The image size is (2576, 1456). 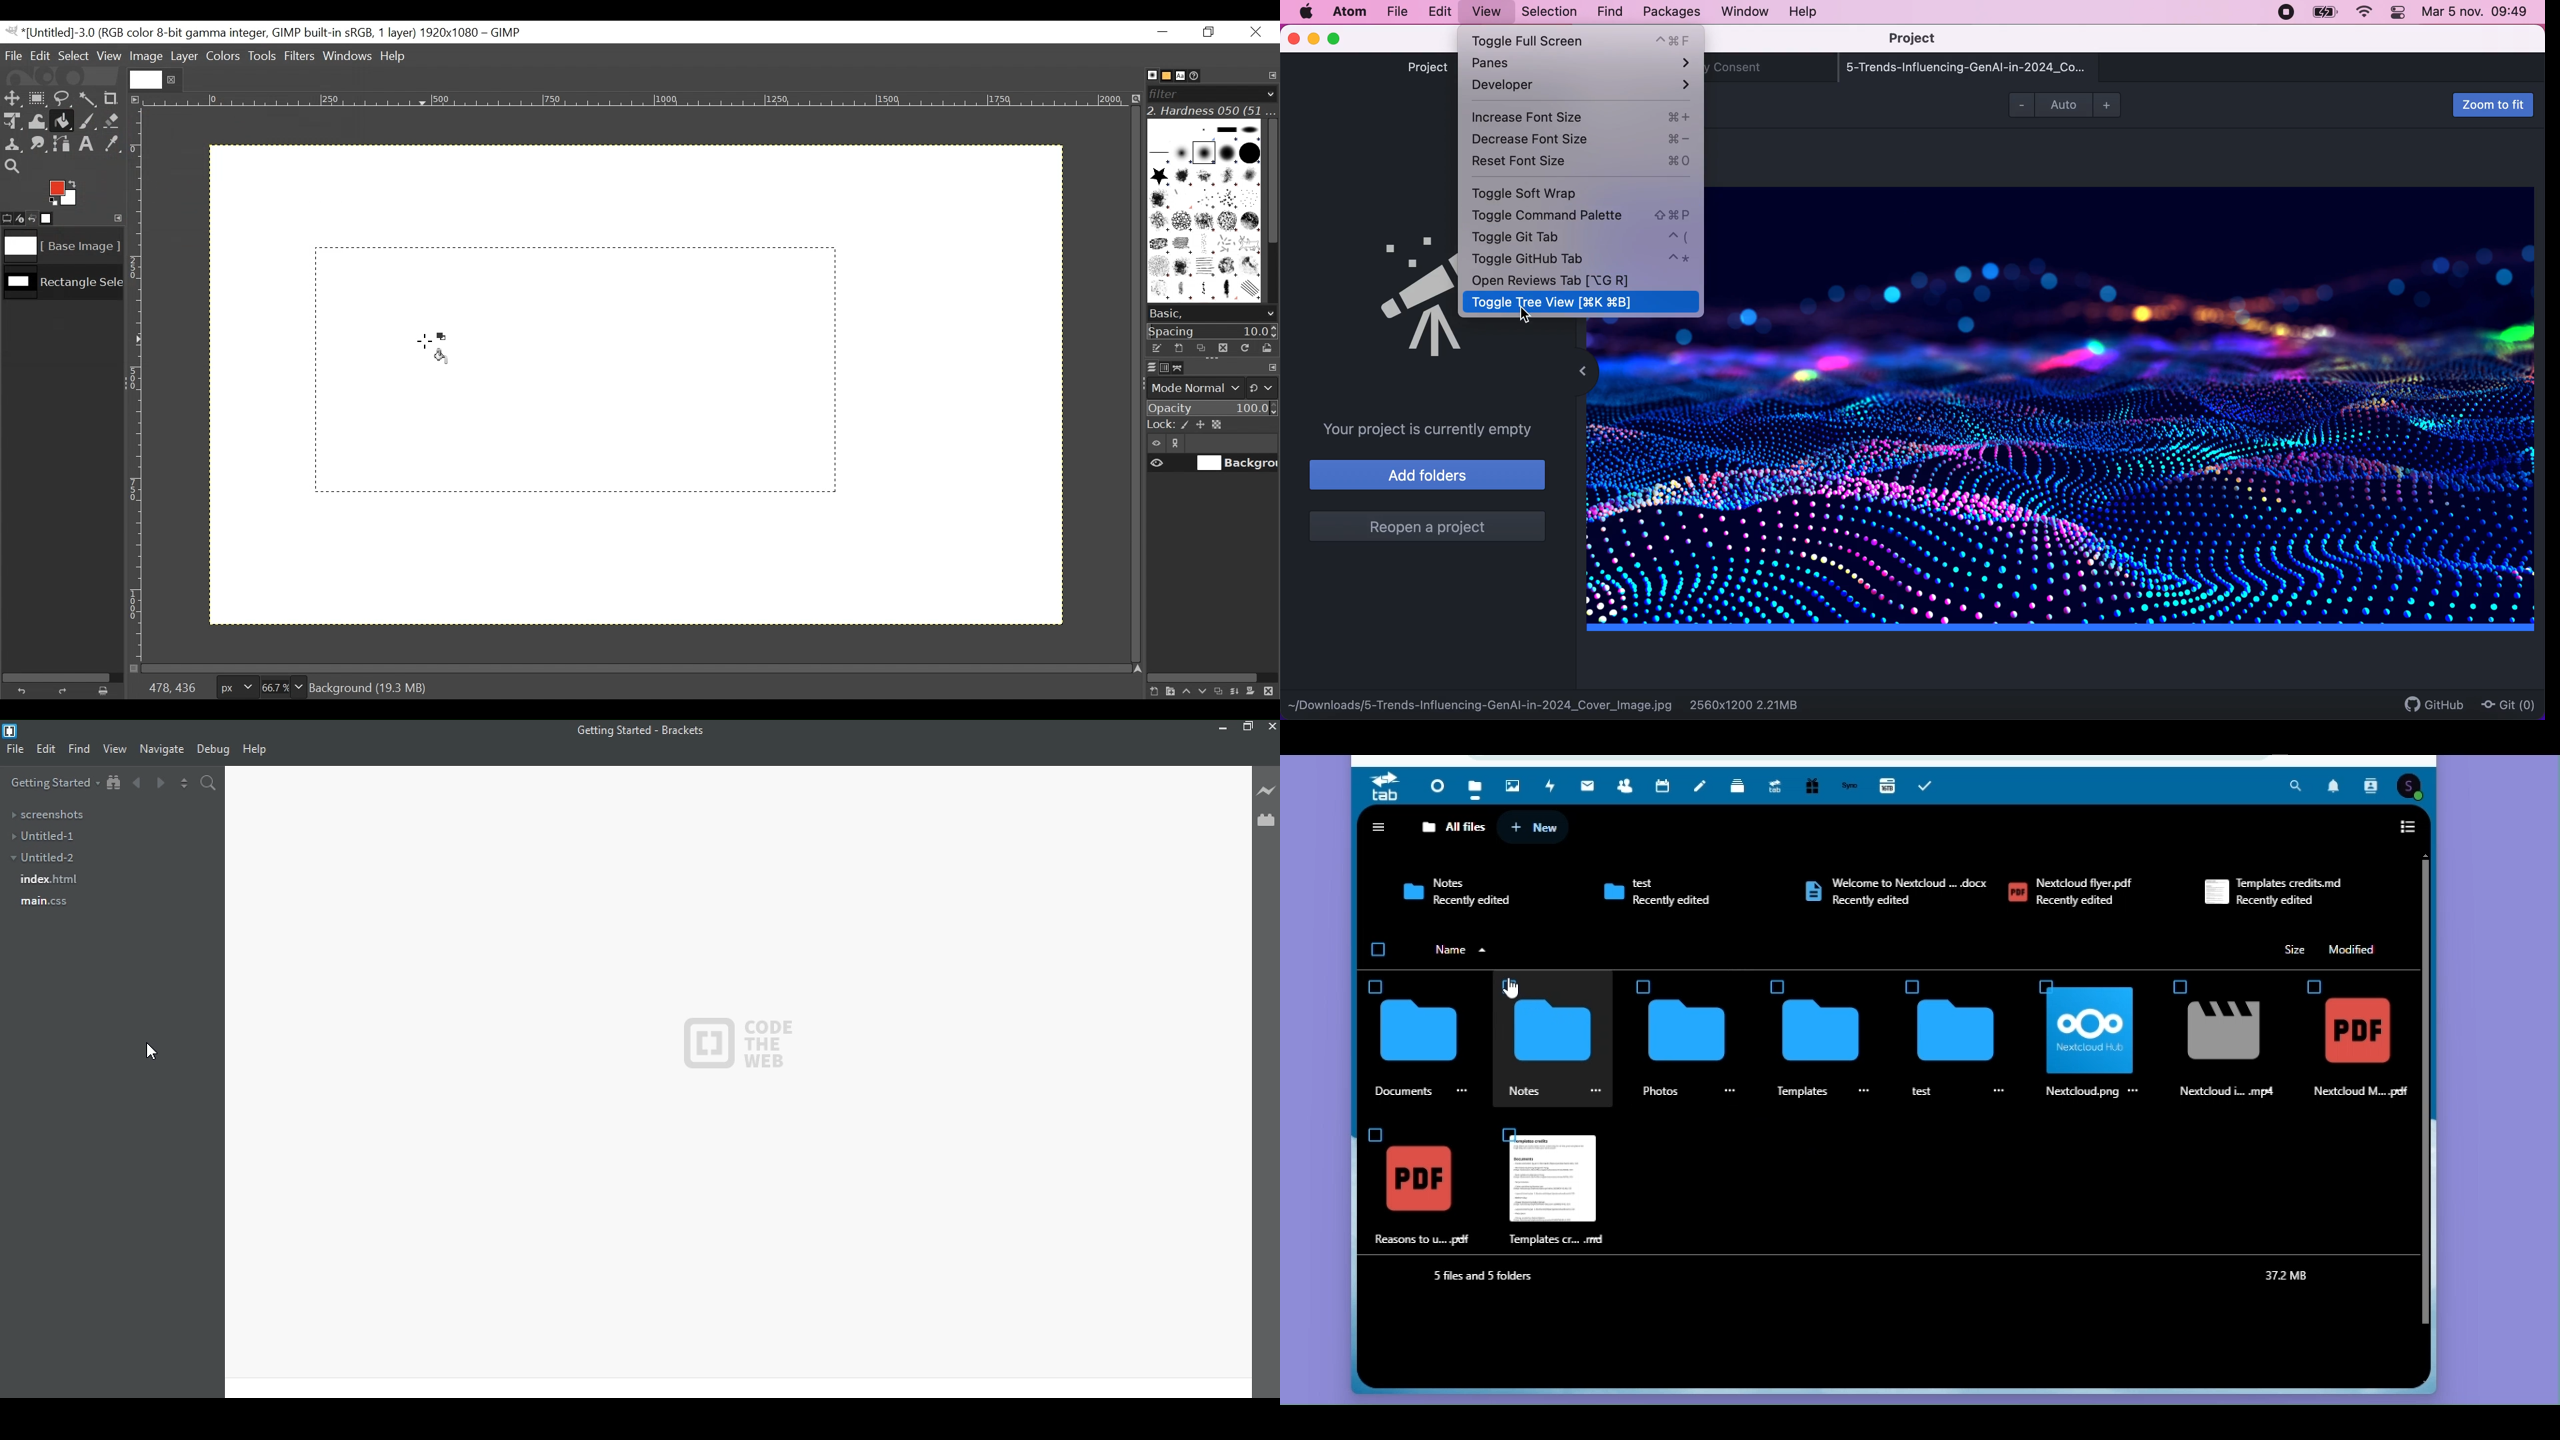 What do you see at coordinates (1598, 1090) in the screenshot?
I see `Ellipsis` at bounding box center [1598, 1090].